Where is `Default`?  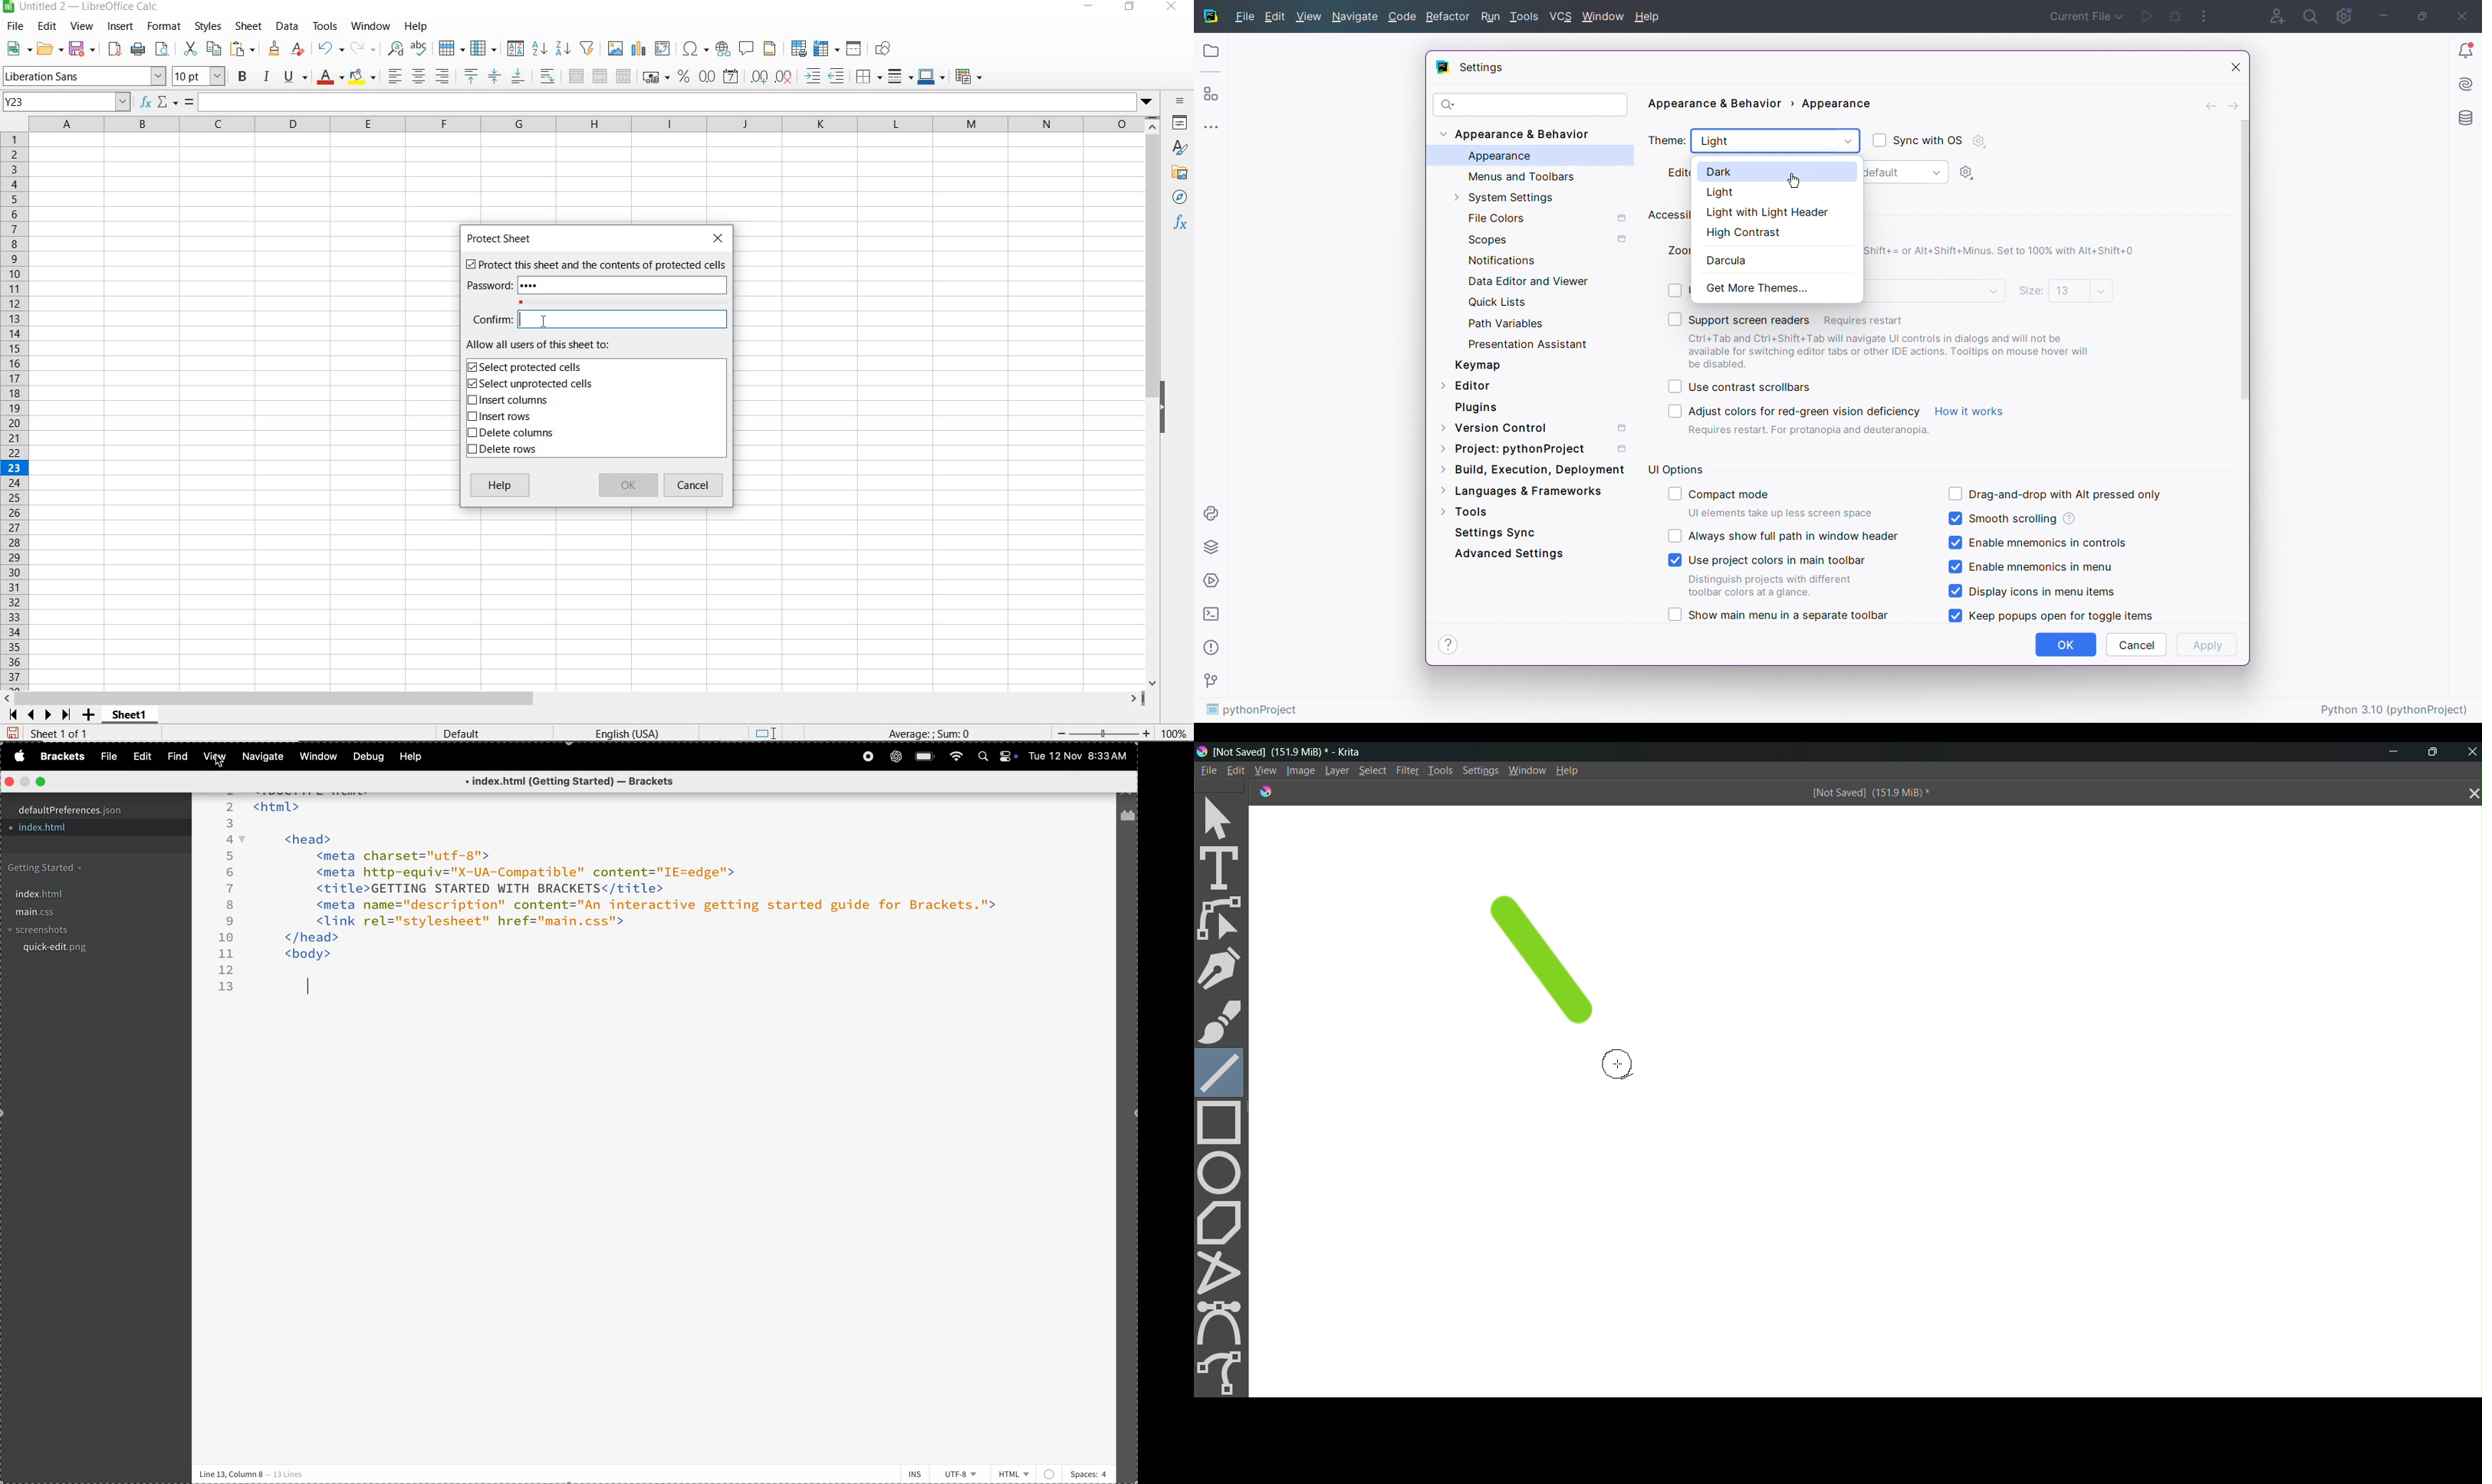 Default is located at coordinates (470, 731).